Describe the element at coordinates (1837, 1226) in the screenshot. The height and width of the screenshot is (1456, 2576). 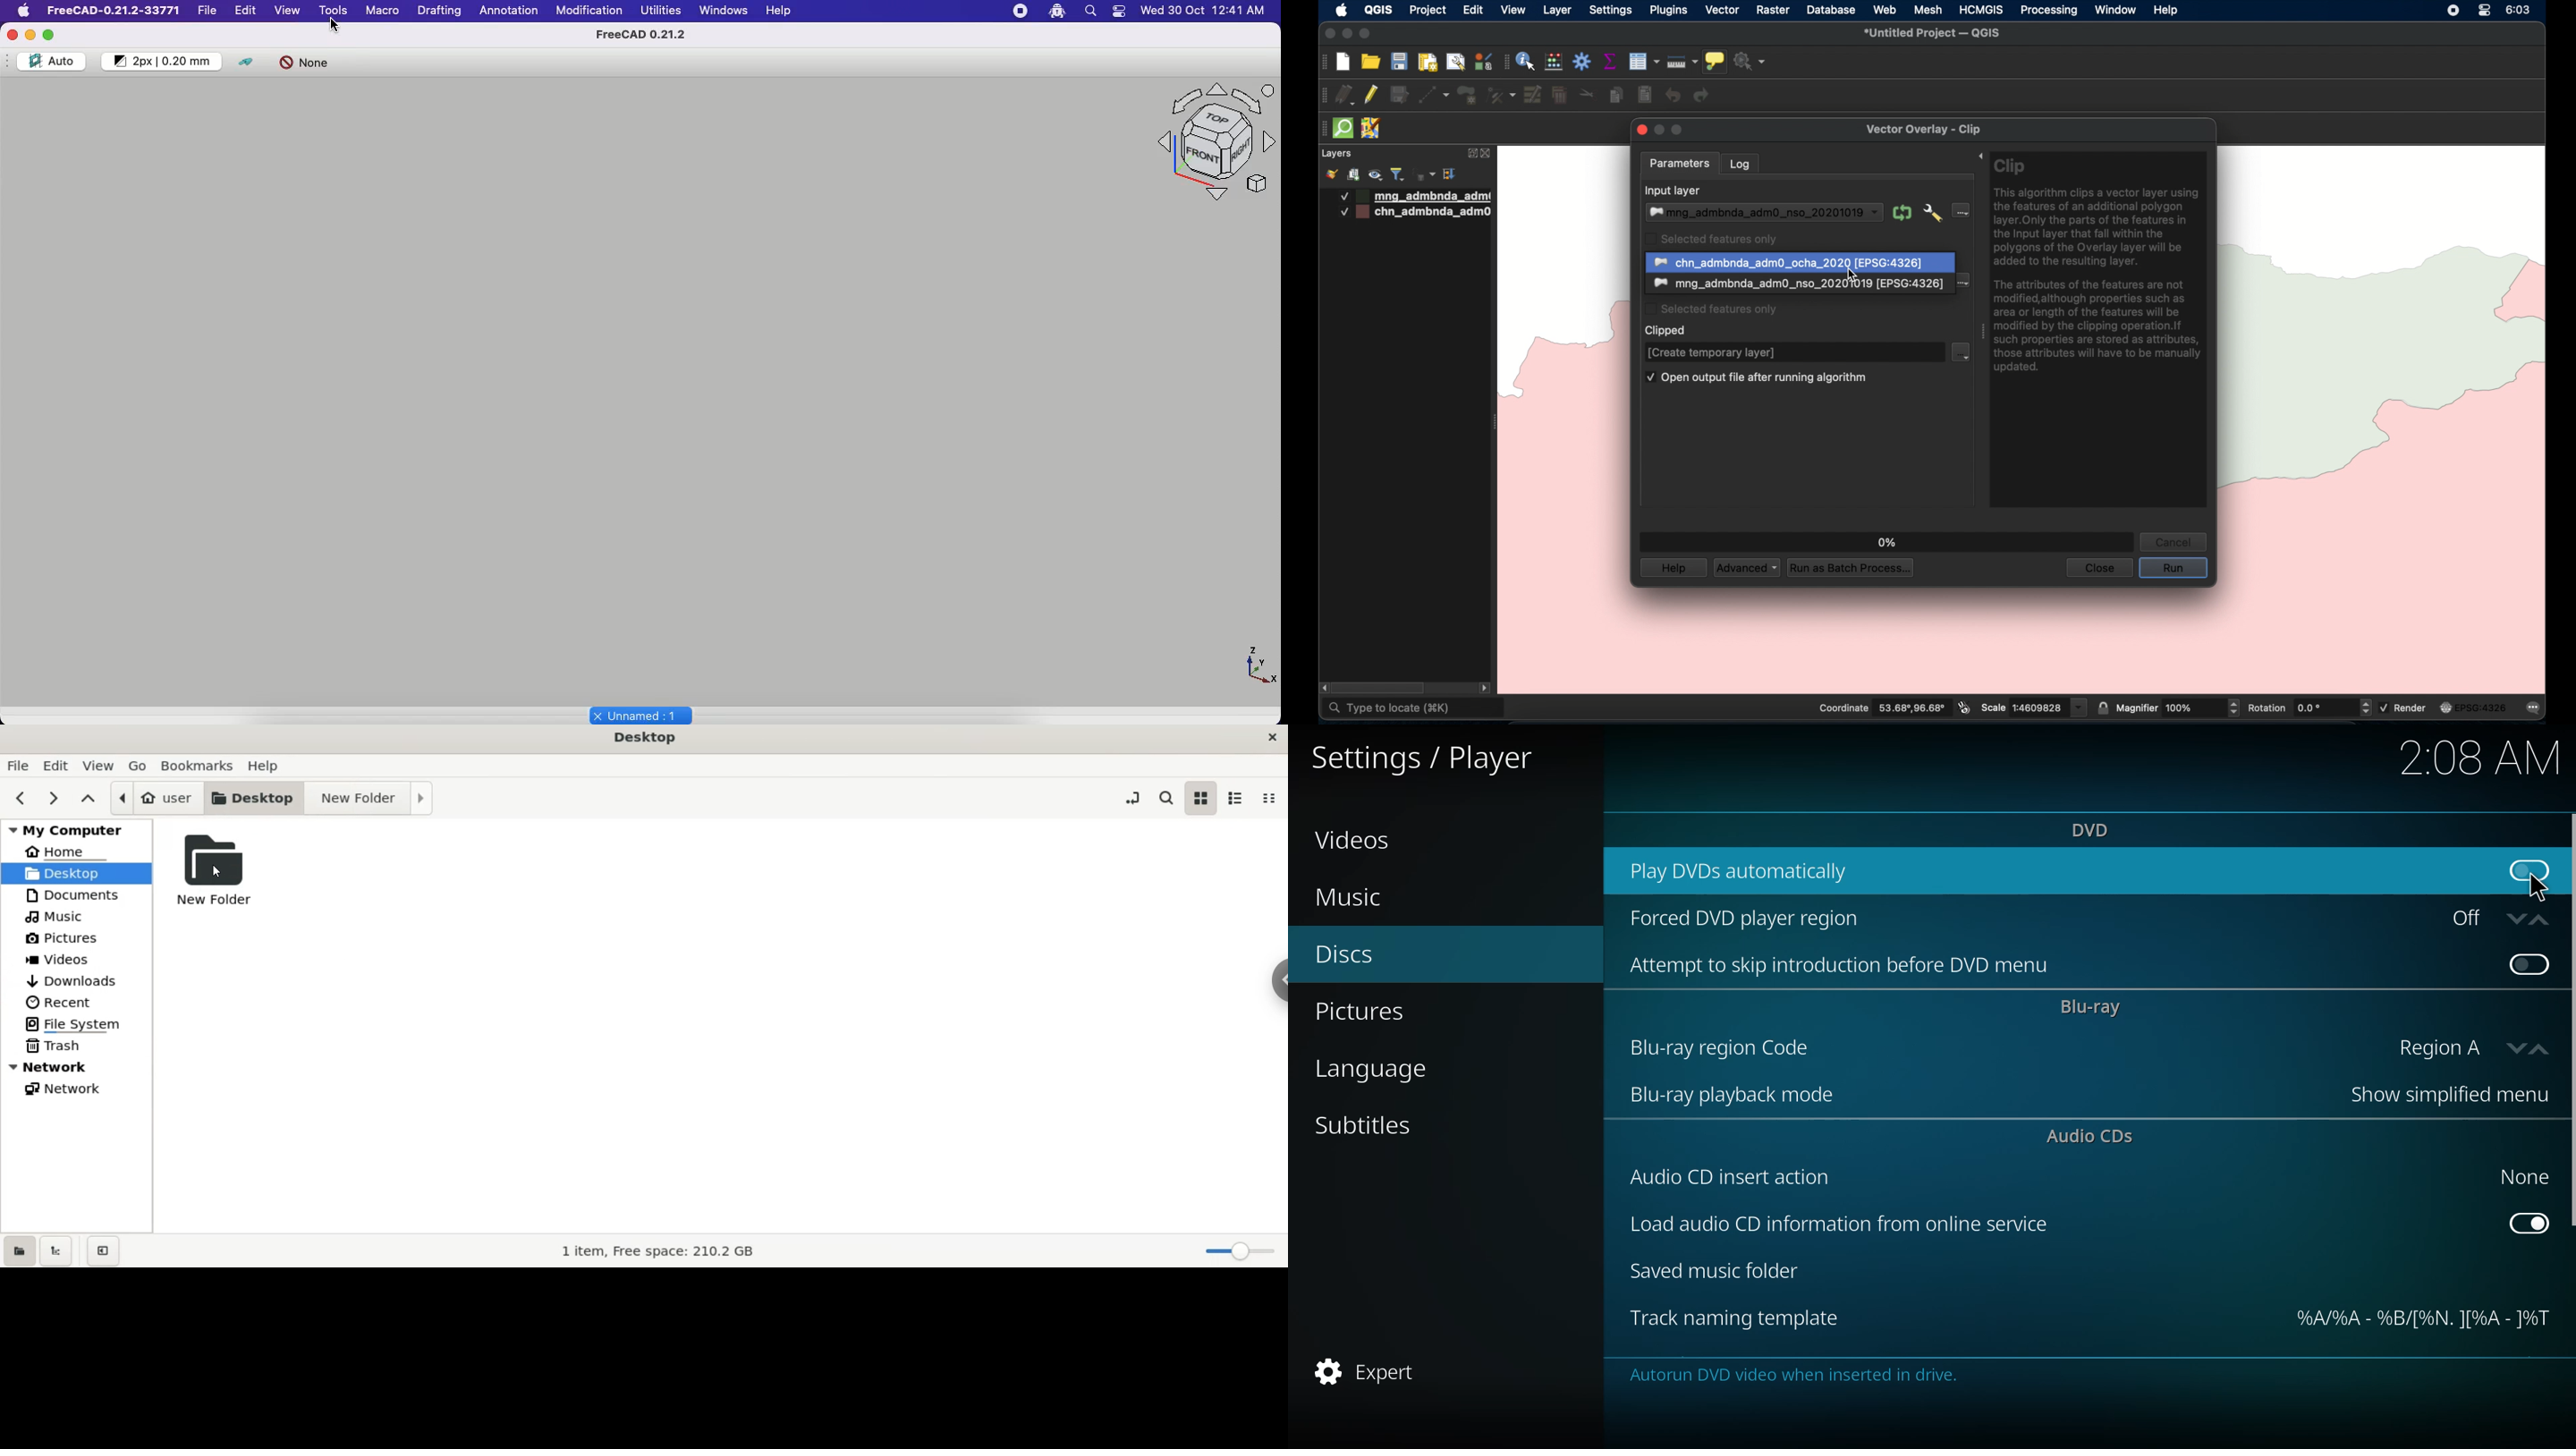
I see `load audio cd info from online service` at that location.